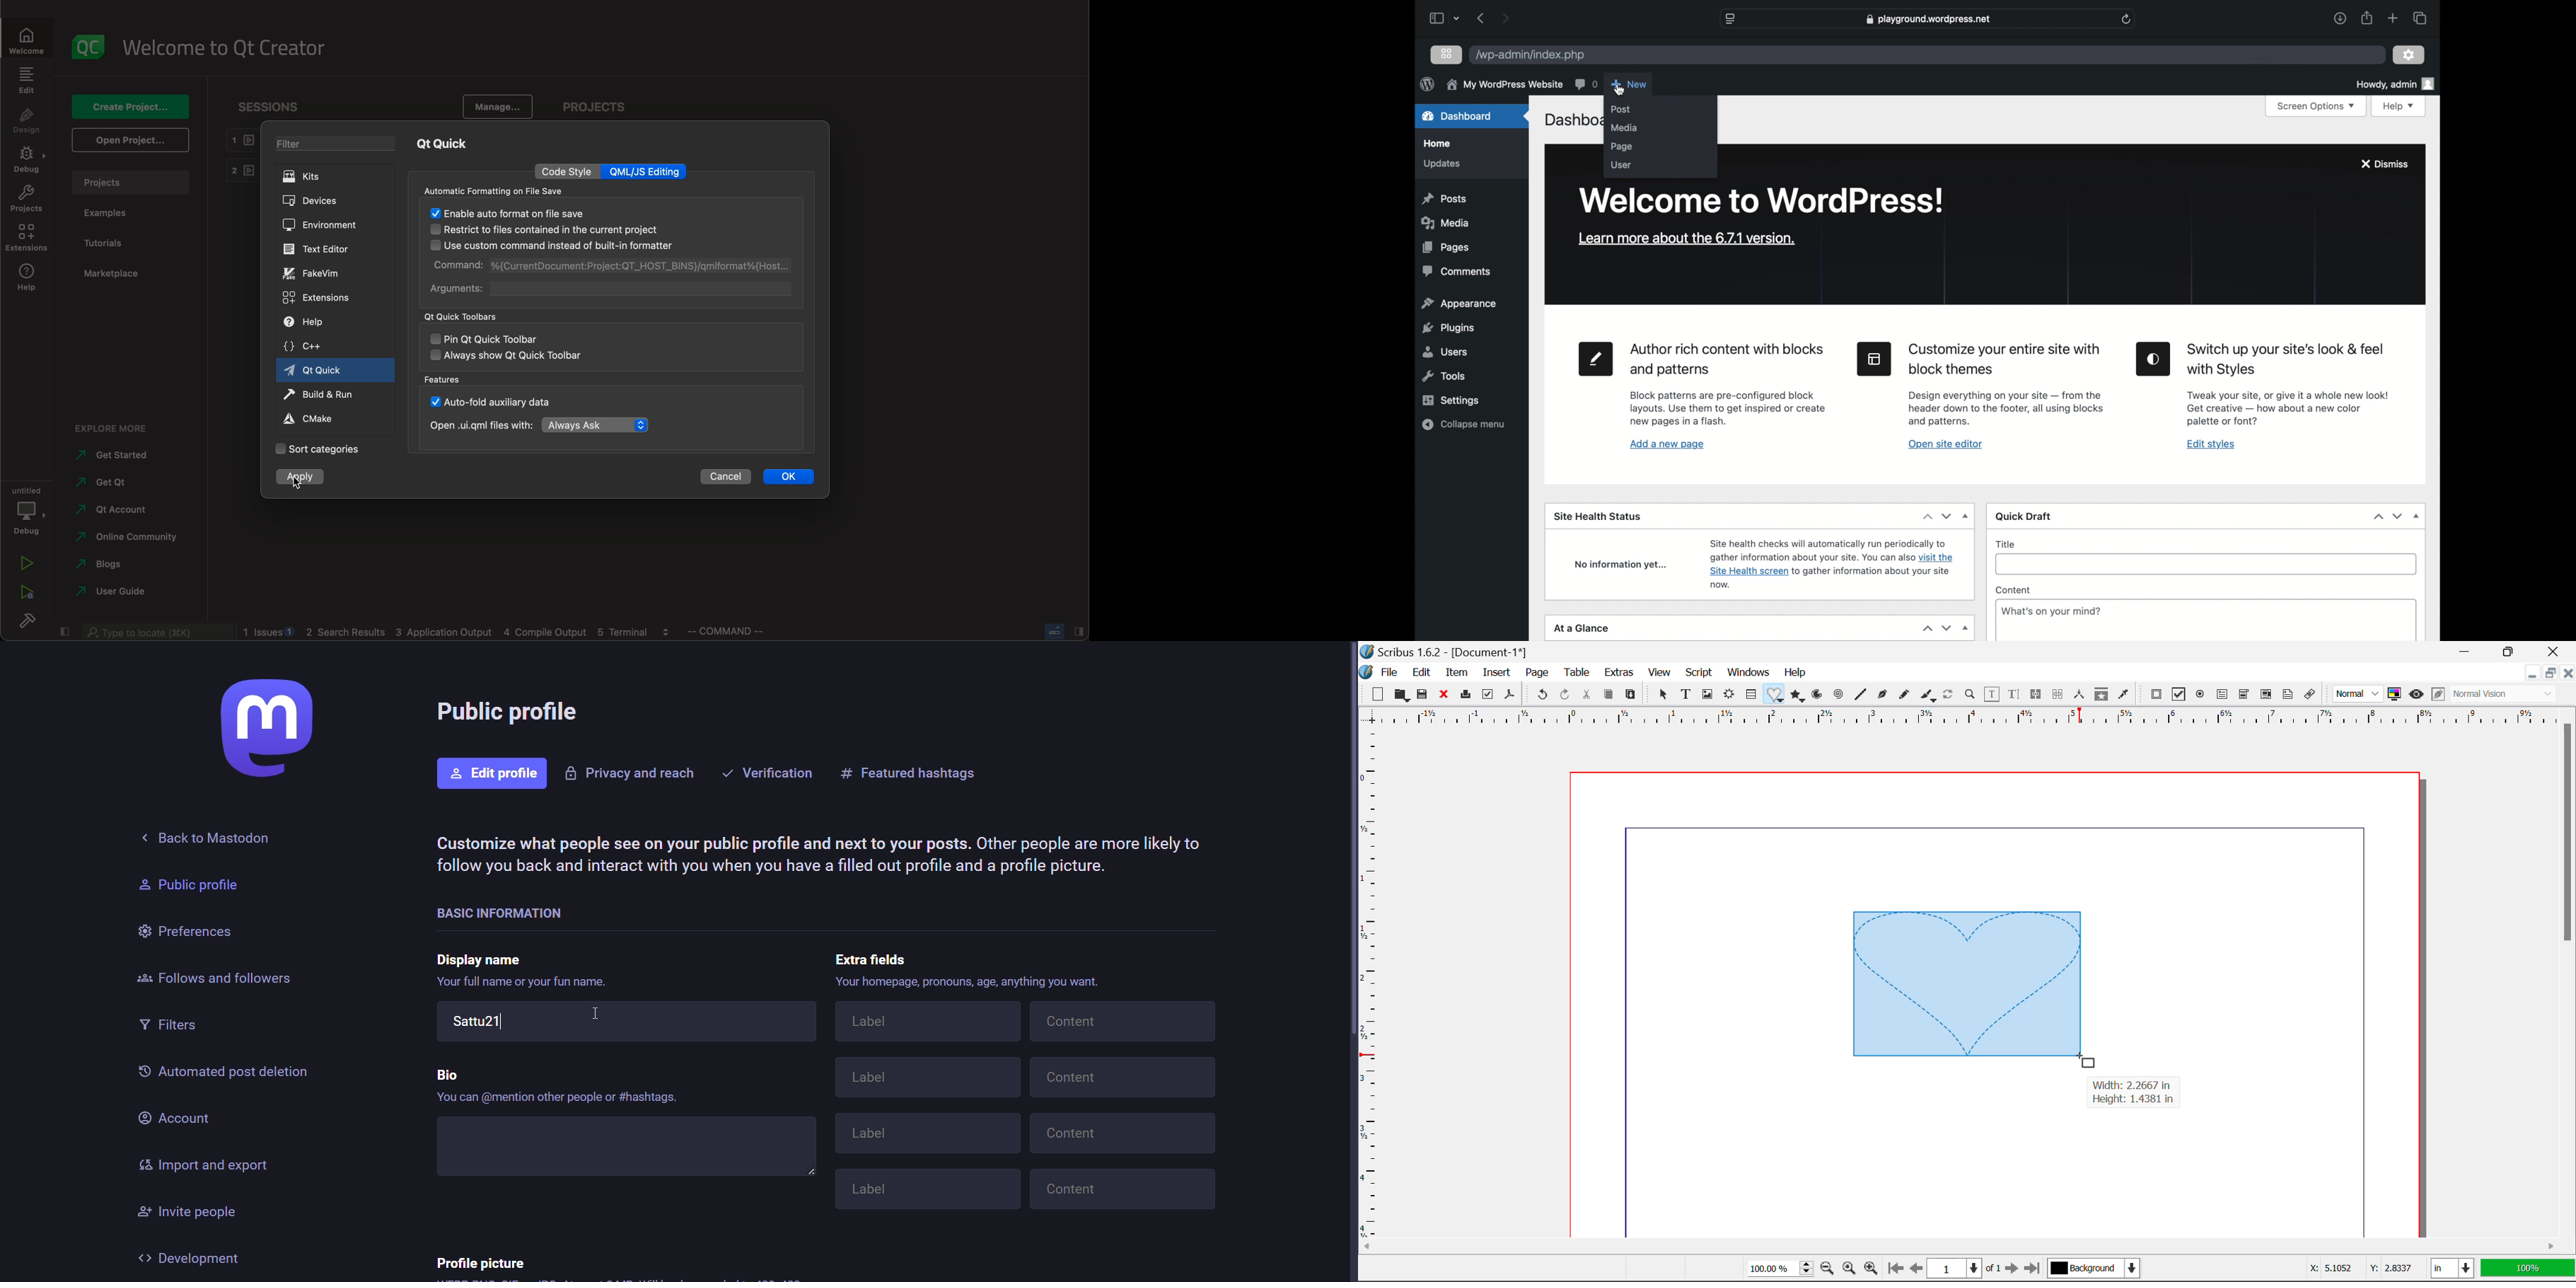  I want to click on downloads, so click(2341, 18).